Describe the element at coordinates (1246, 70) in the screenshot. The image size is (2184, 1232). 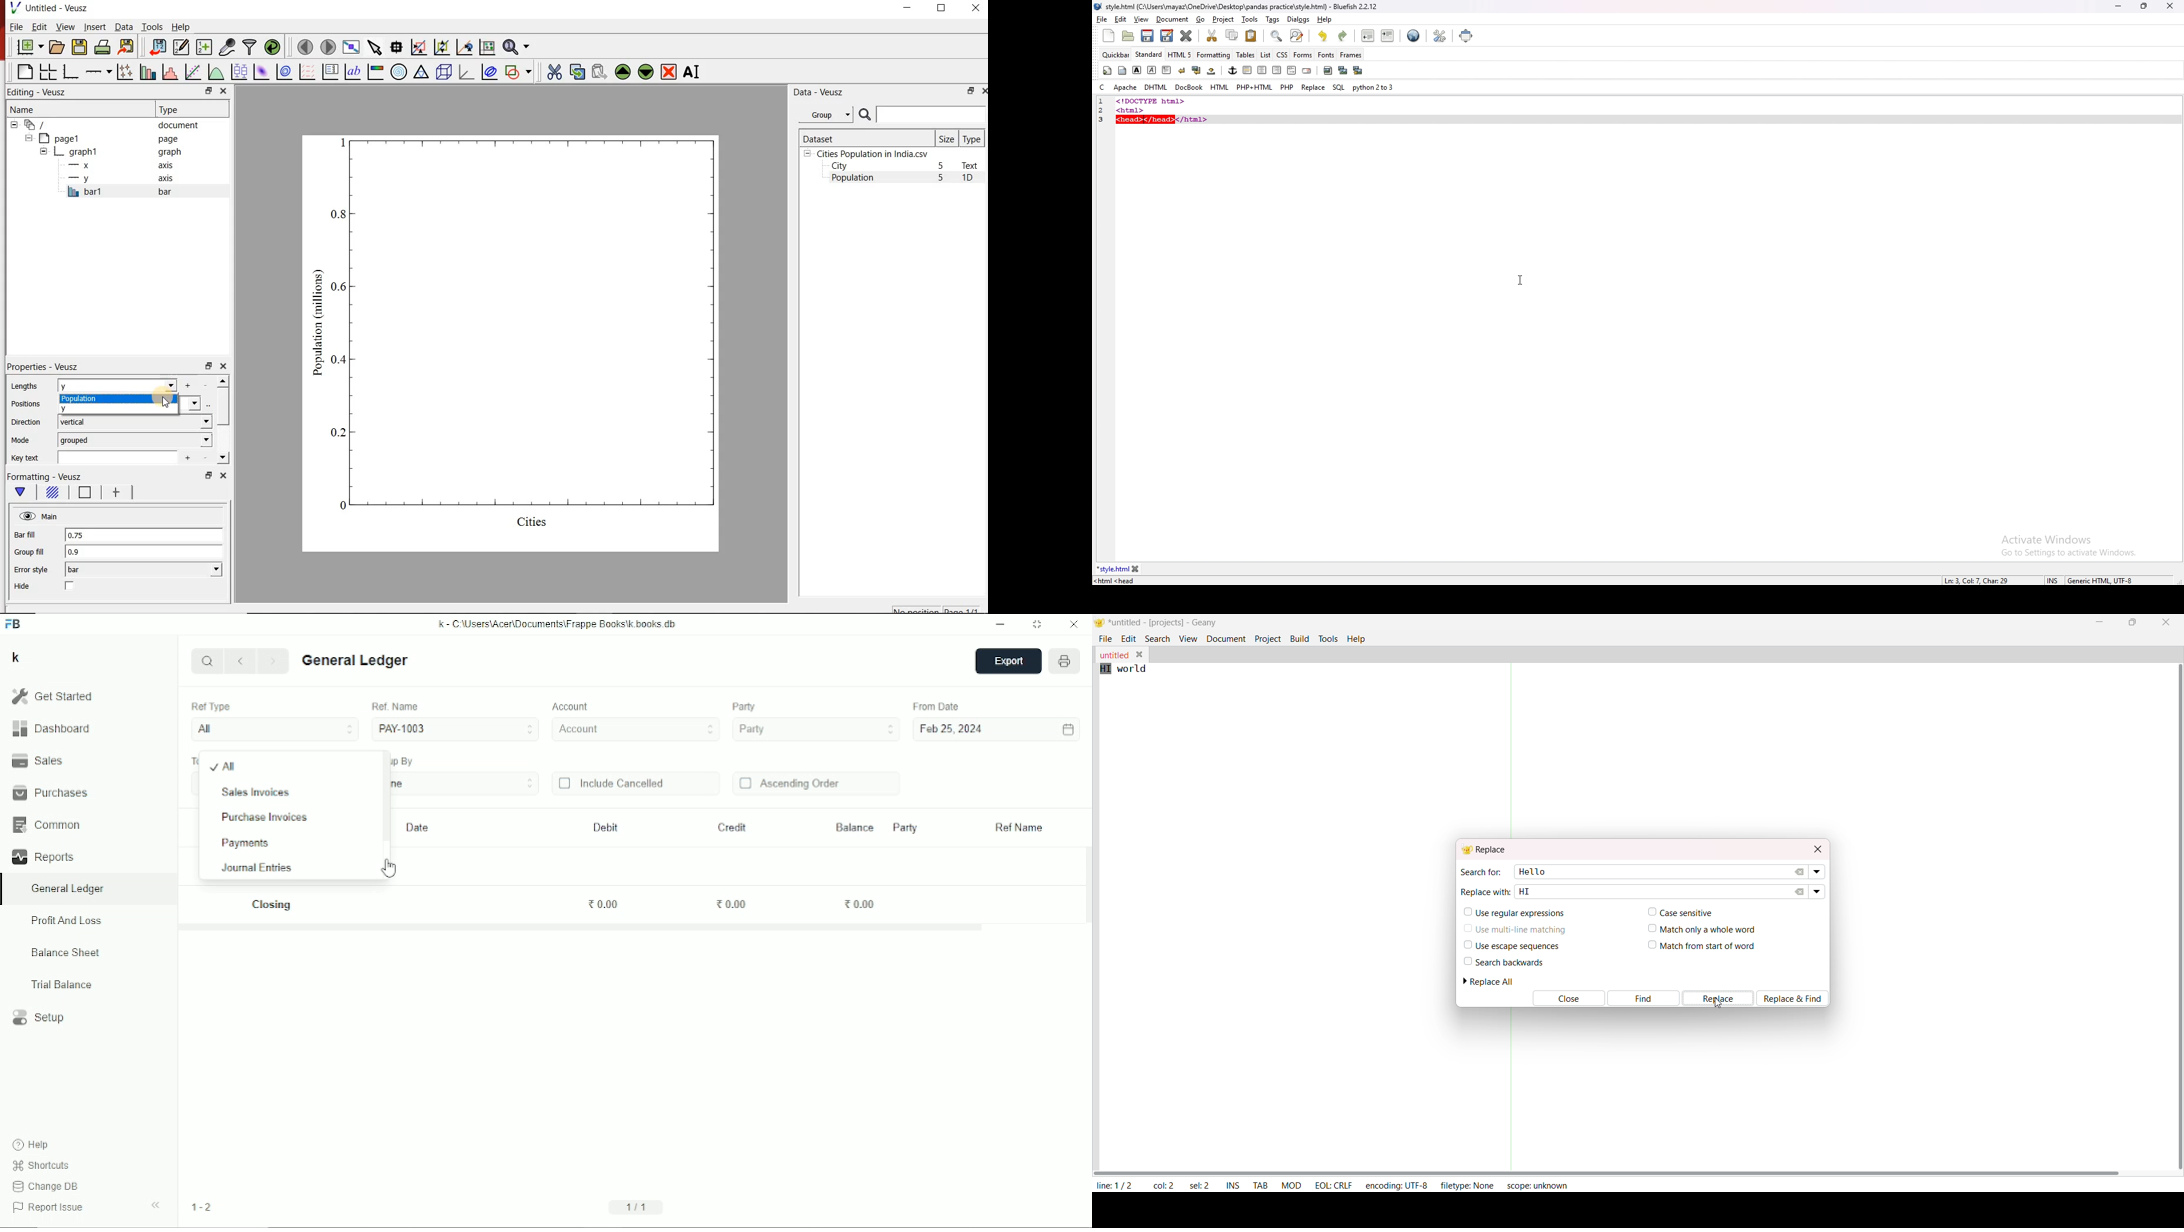
I see `left indent` at that location.